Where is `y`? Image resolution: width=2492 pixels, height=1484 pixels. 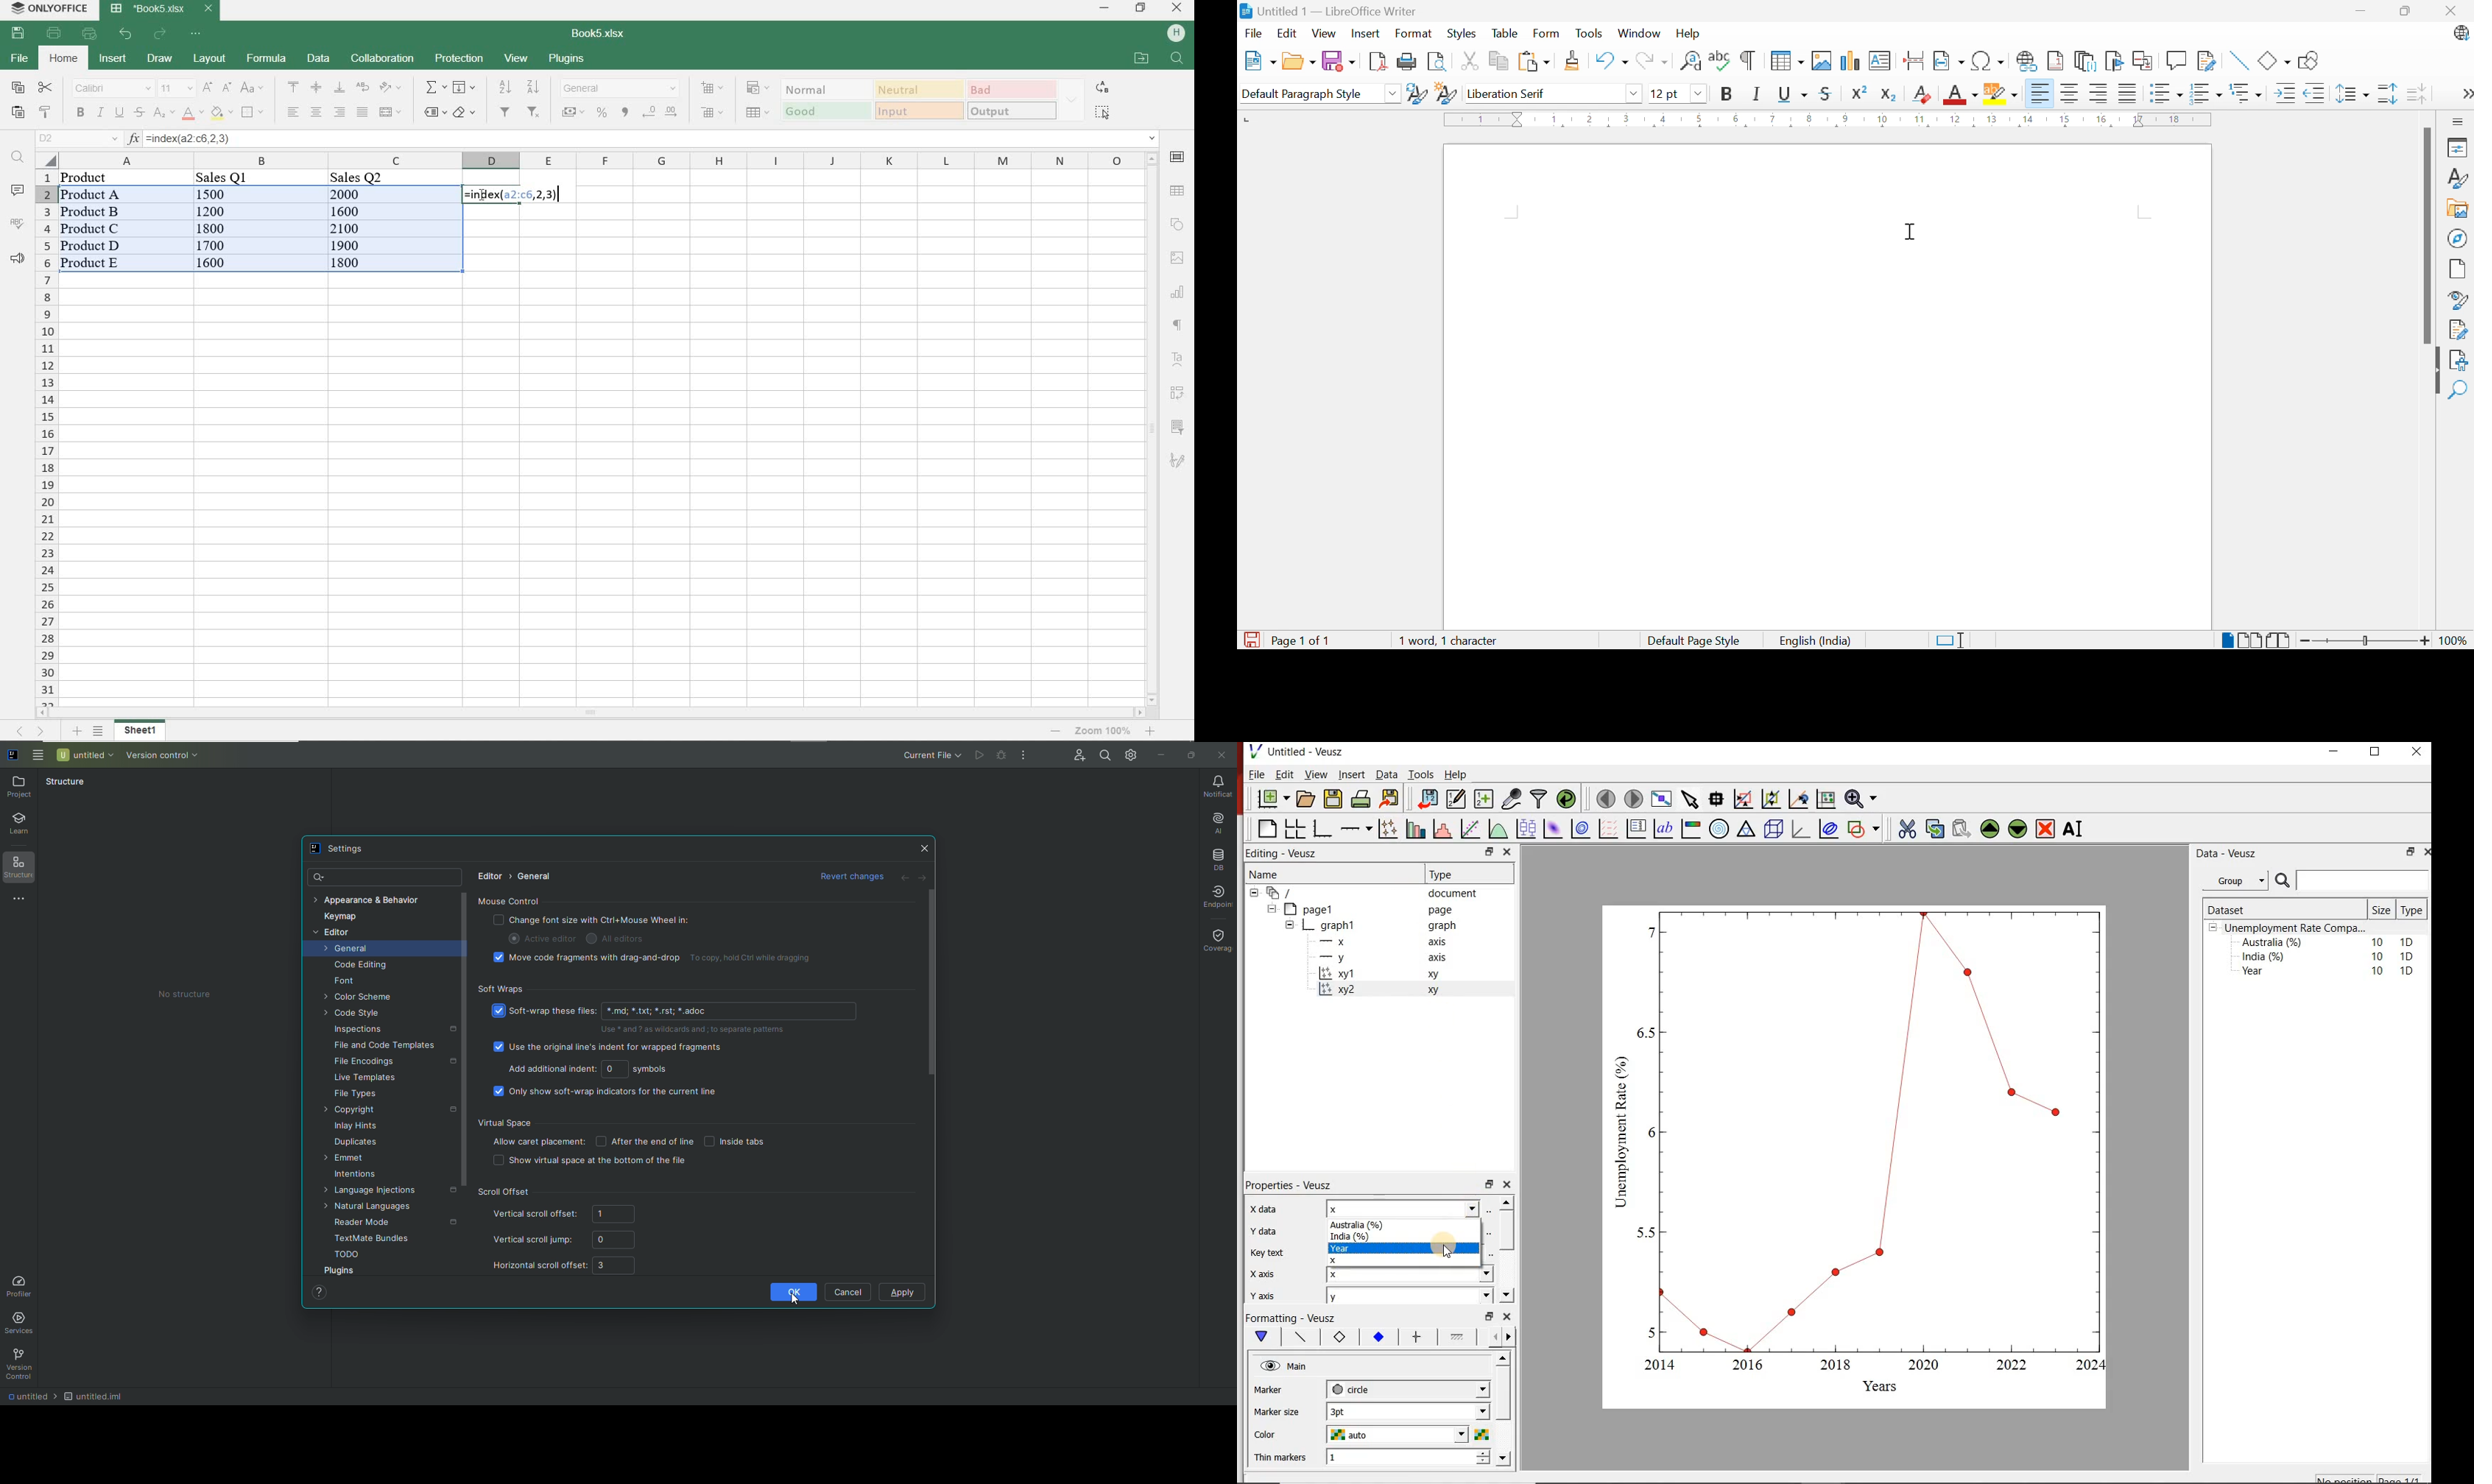
y is located at coordinates (1406, 1296).